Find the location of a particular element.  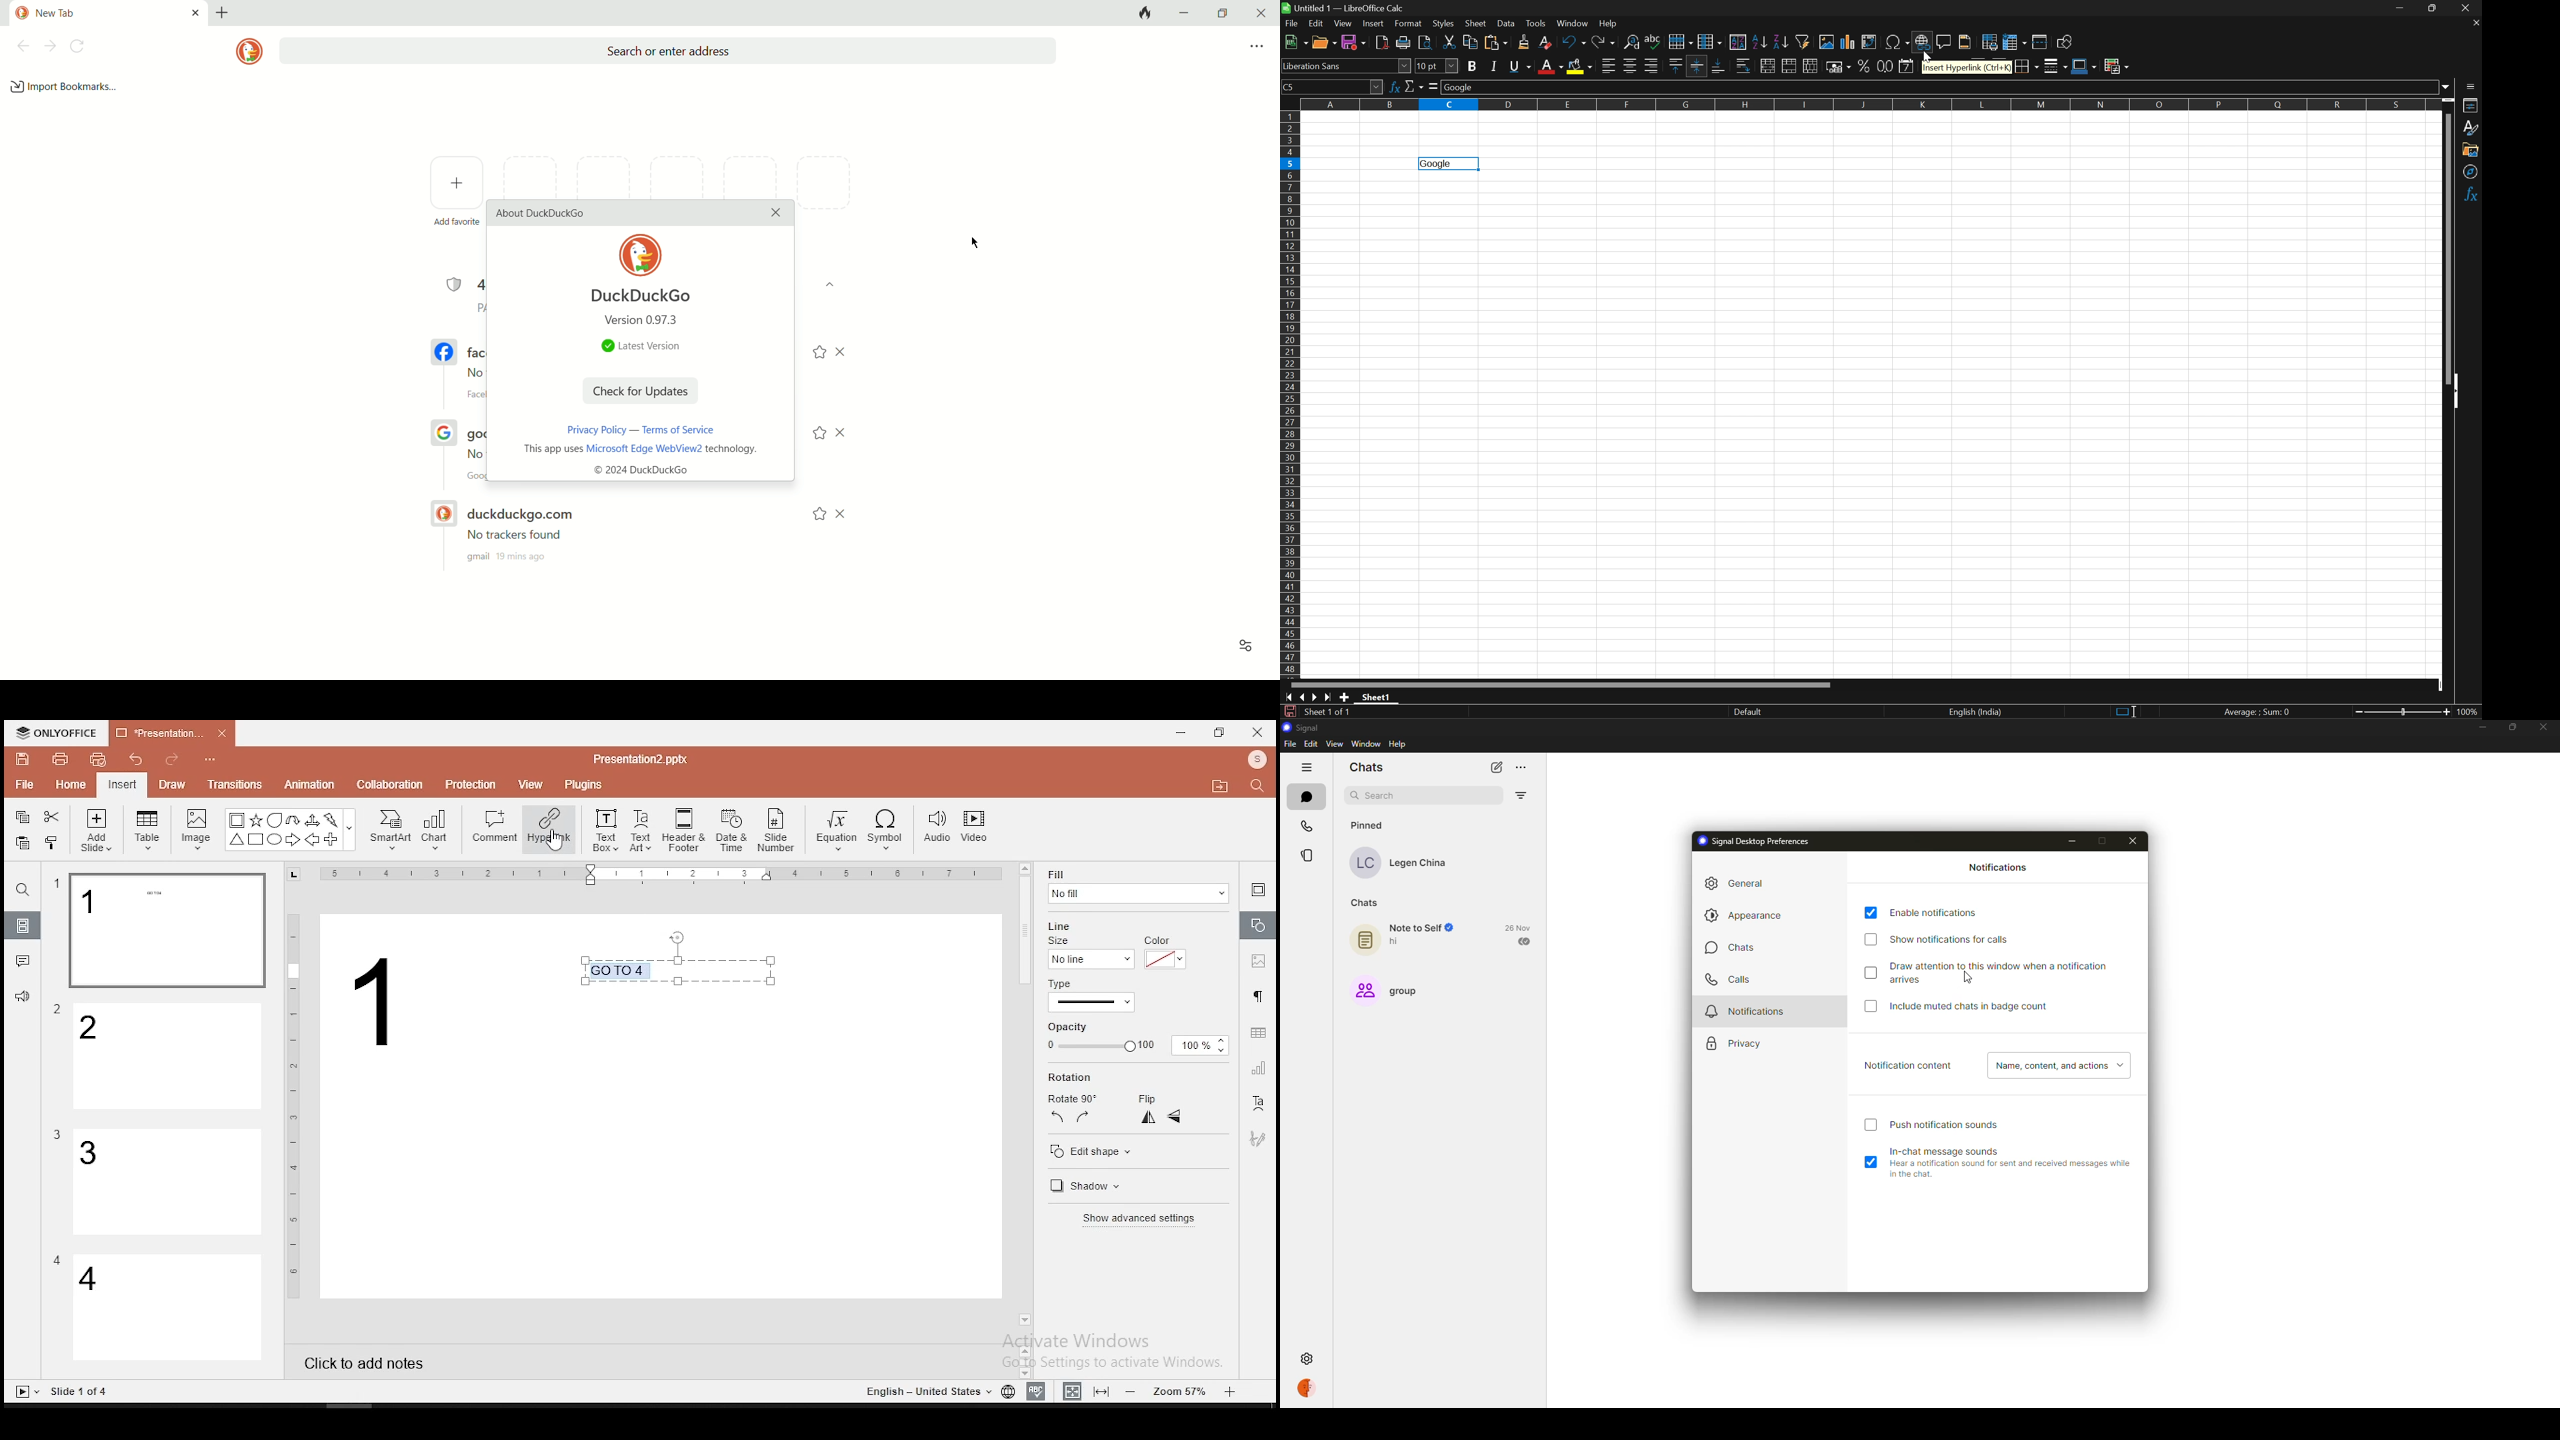

sent is located at coordinates (1525, 942).